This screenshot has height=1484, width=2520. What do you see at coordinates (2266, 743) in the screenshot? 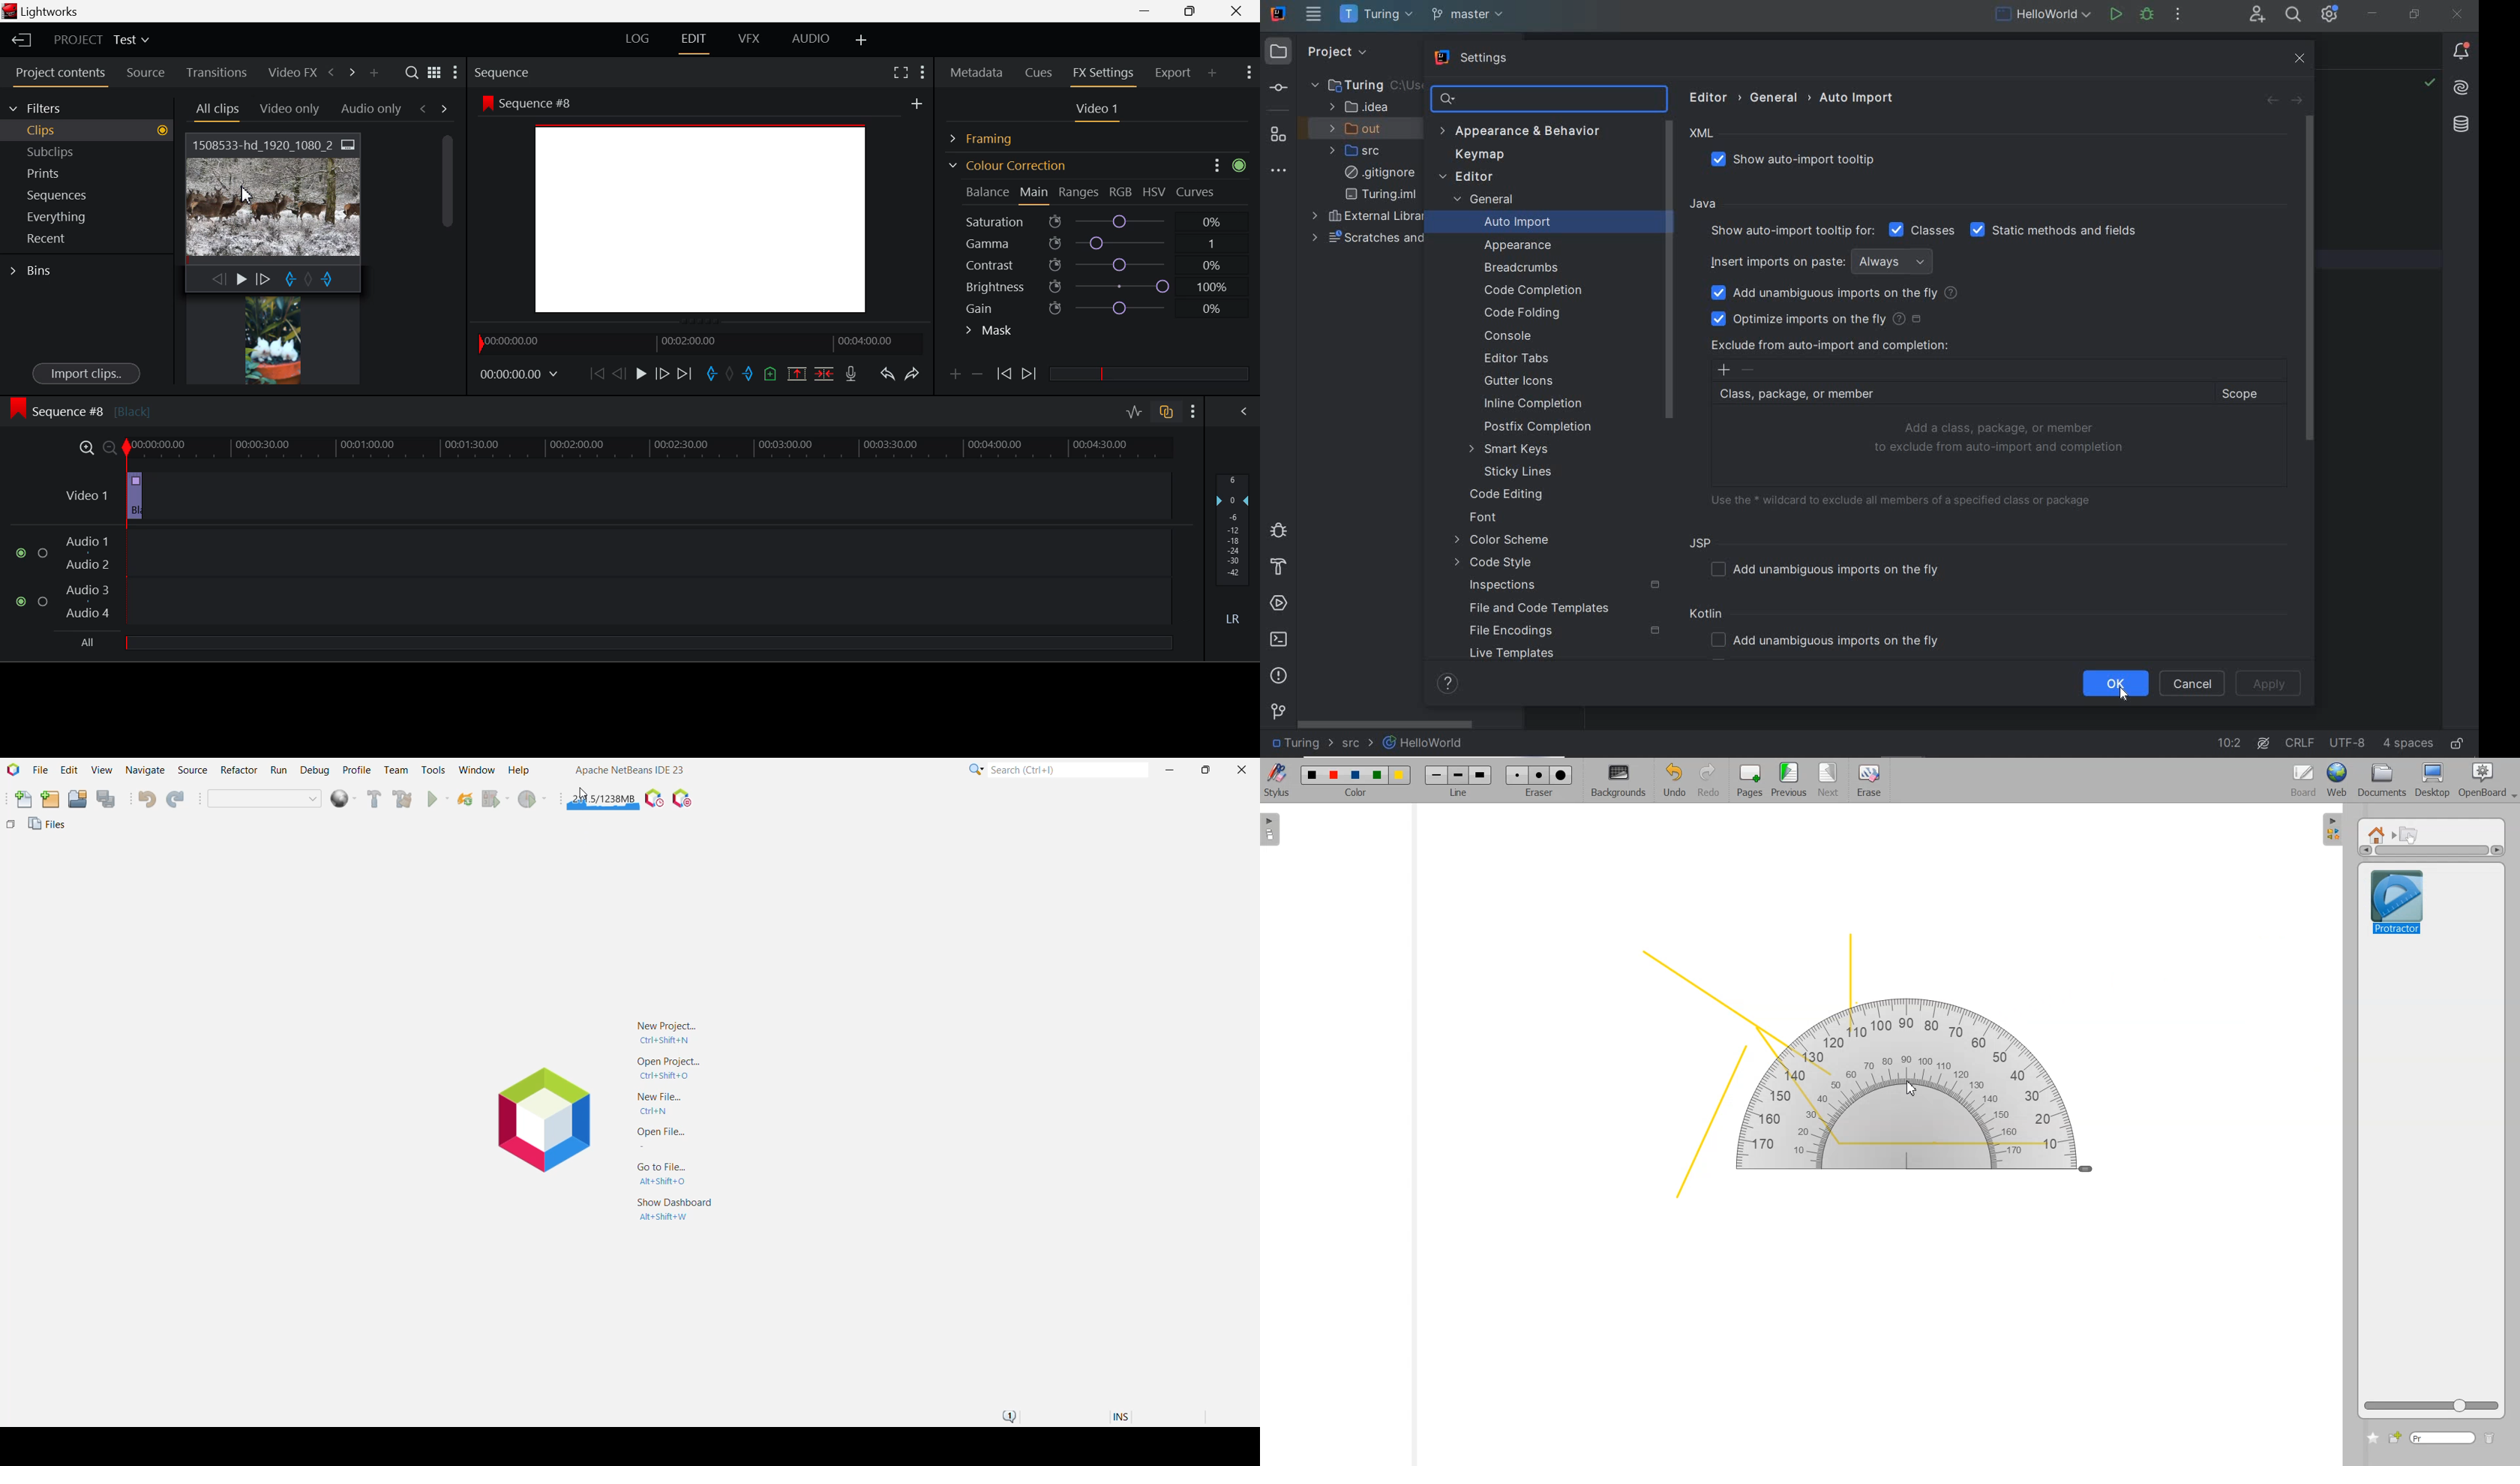
I see `AI Assistant` at bounding box center [2266, 743].